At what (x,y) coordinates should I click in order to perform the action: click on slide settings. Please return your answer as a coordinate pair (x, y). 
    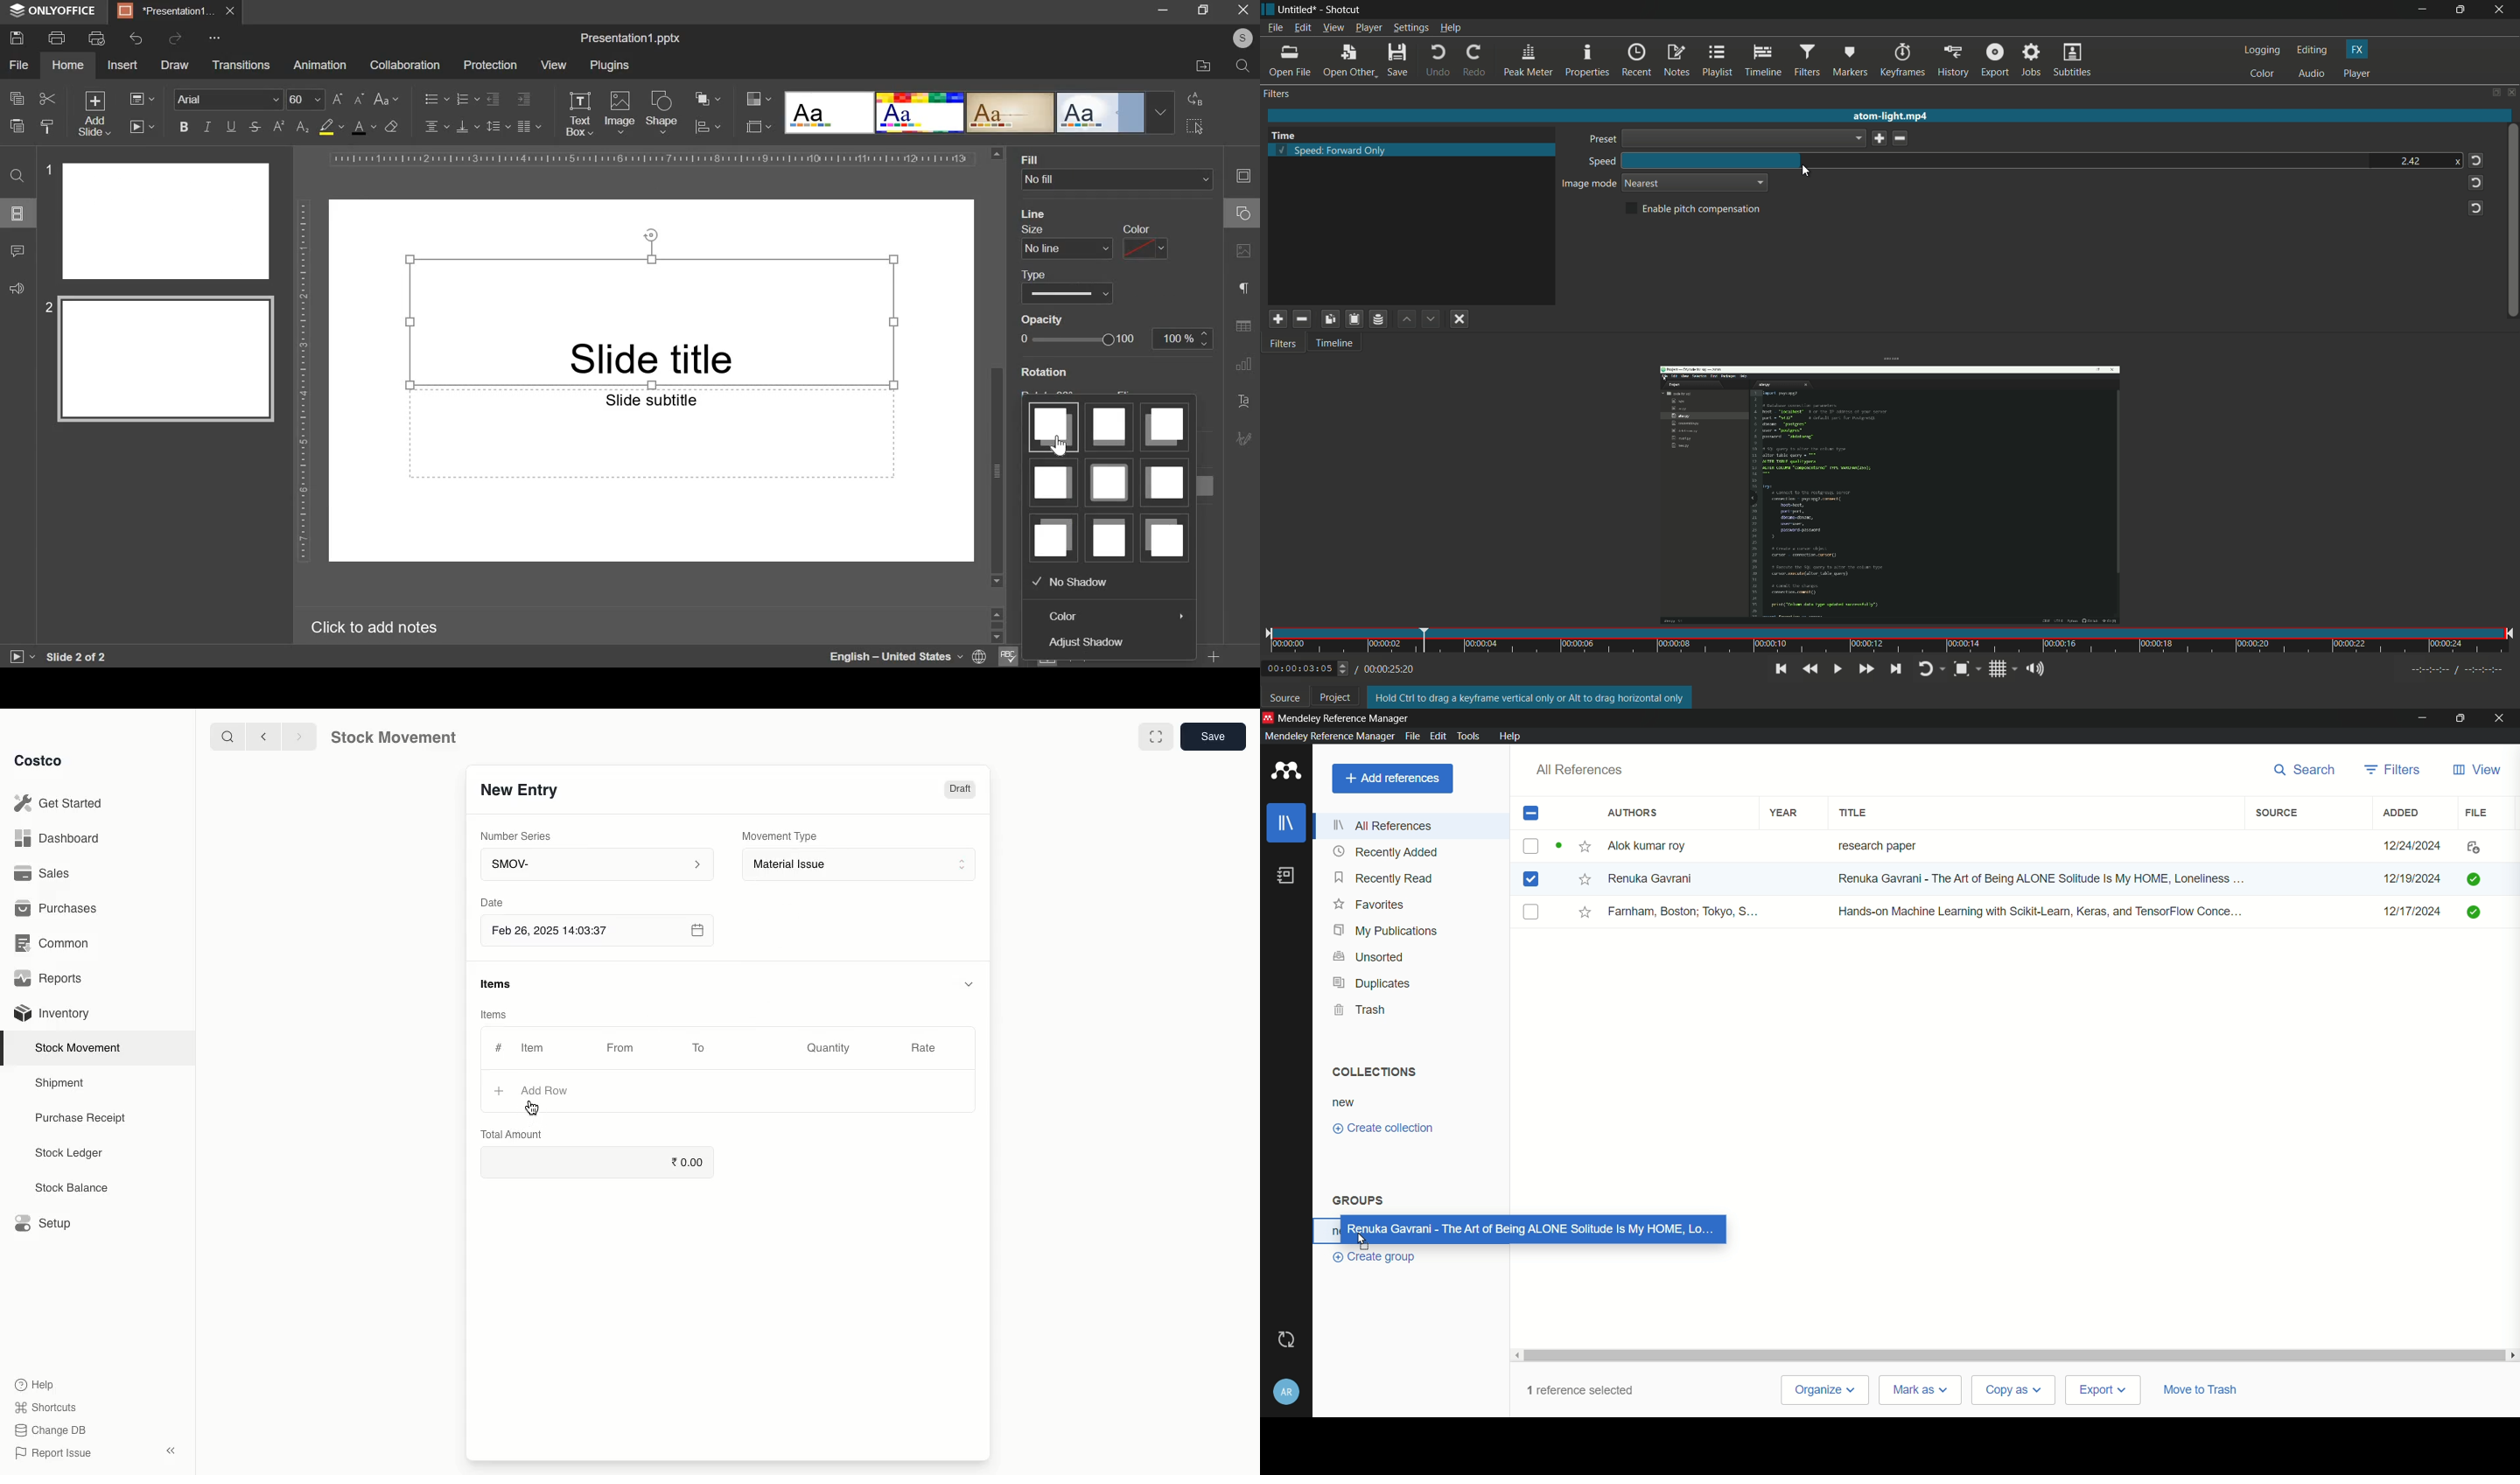
    Looking at the image, I should click on (1247, 176).